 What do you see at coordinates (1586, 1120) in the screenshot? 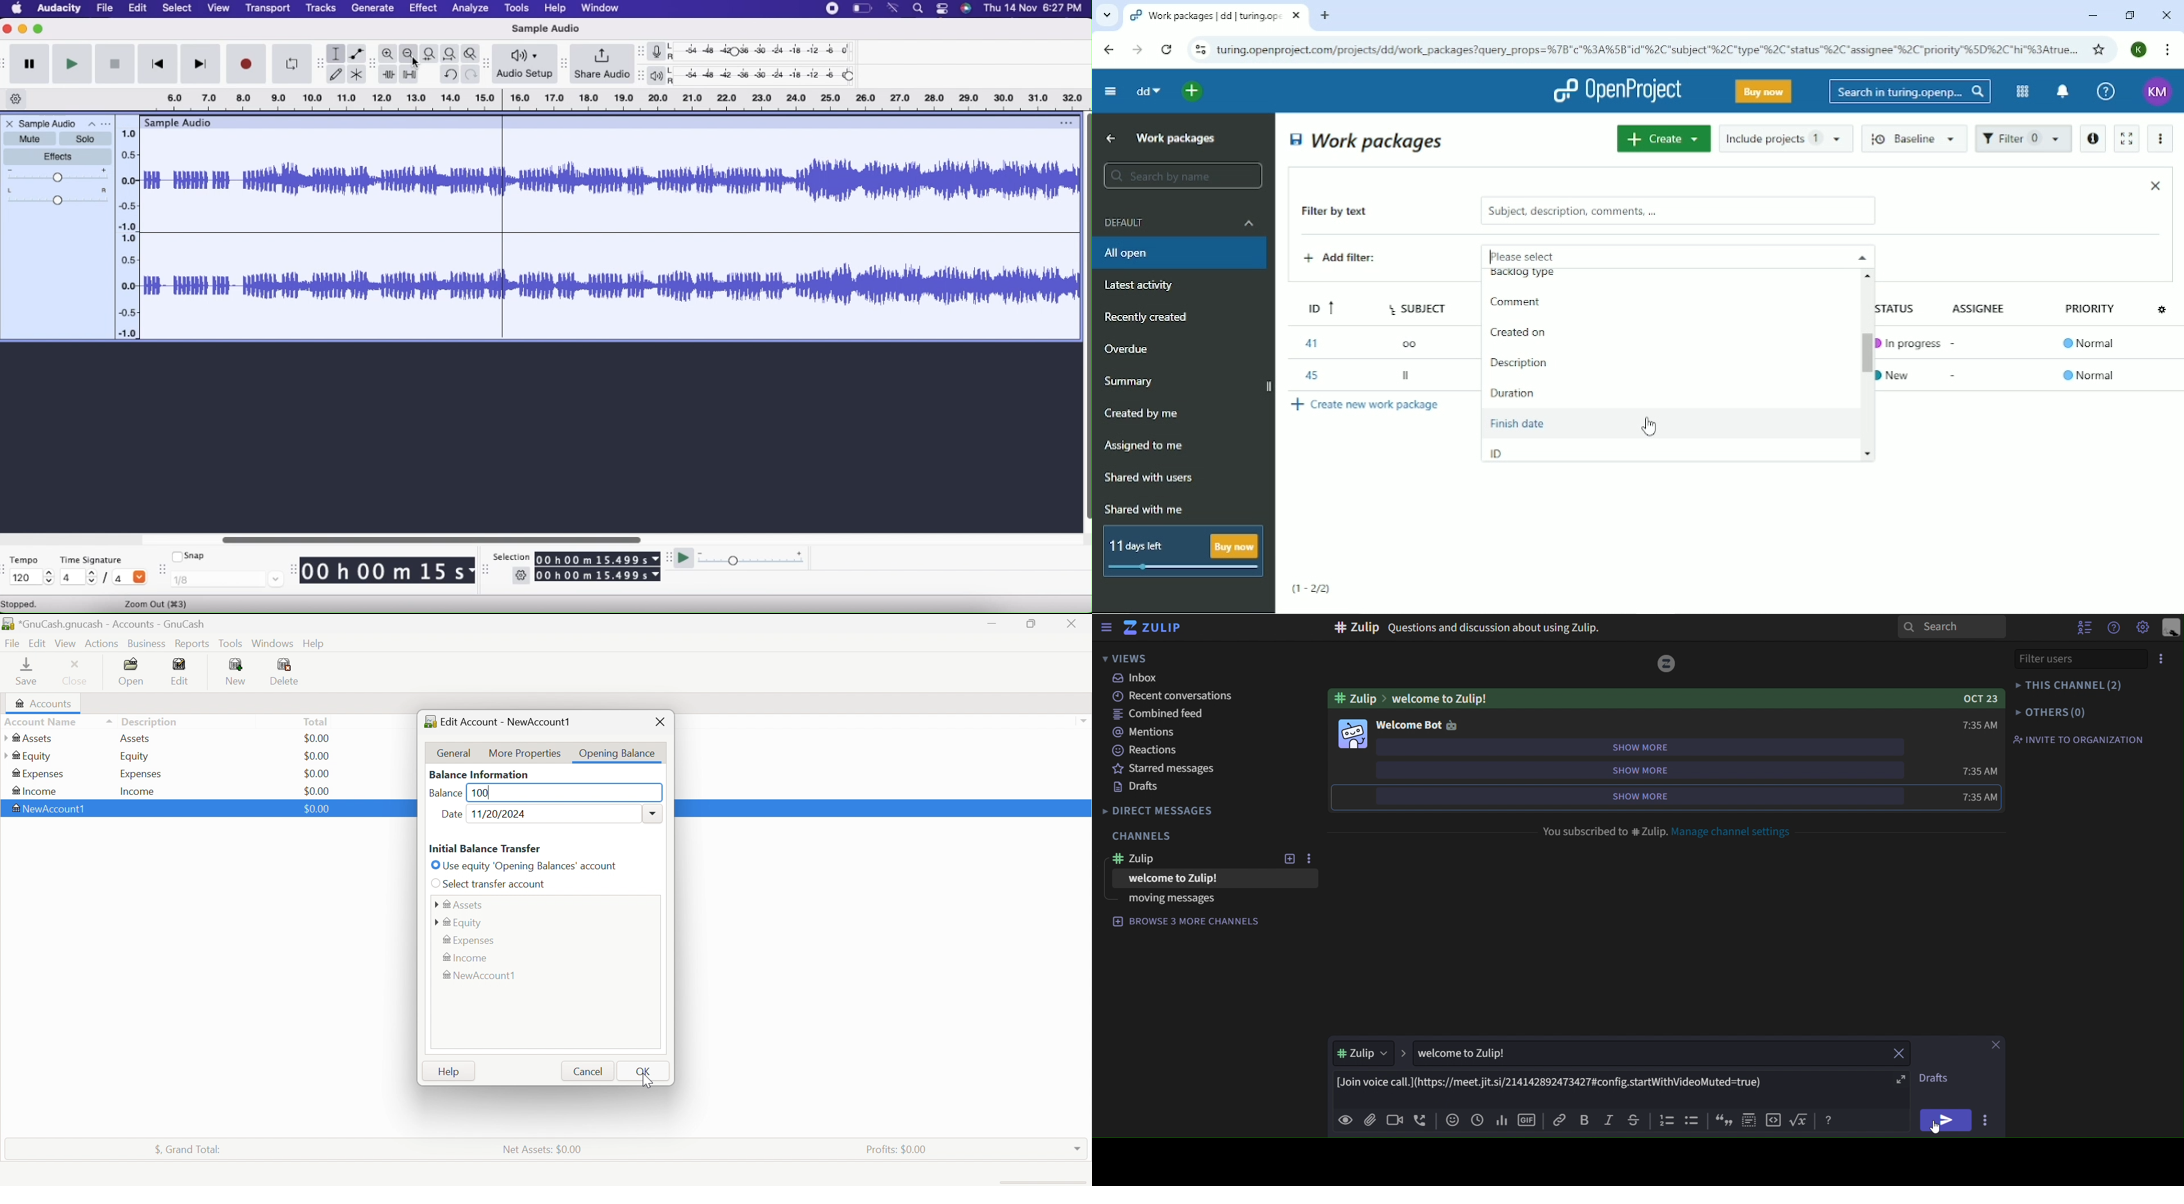
I see `bold` at bounding box center [1586, 1120].